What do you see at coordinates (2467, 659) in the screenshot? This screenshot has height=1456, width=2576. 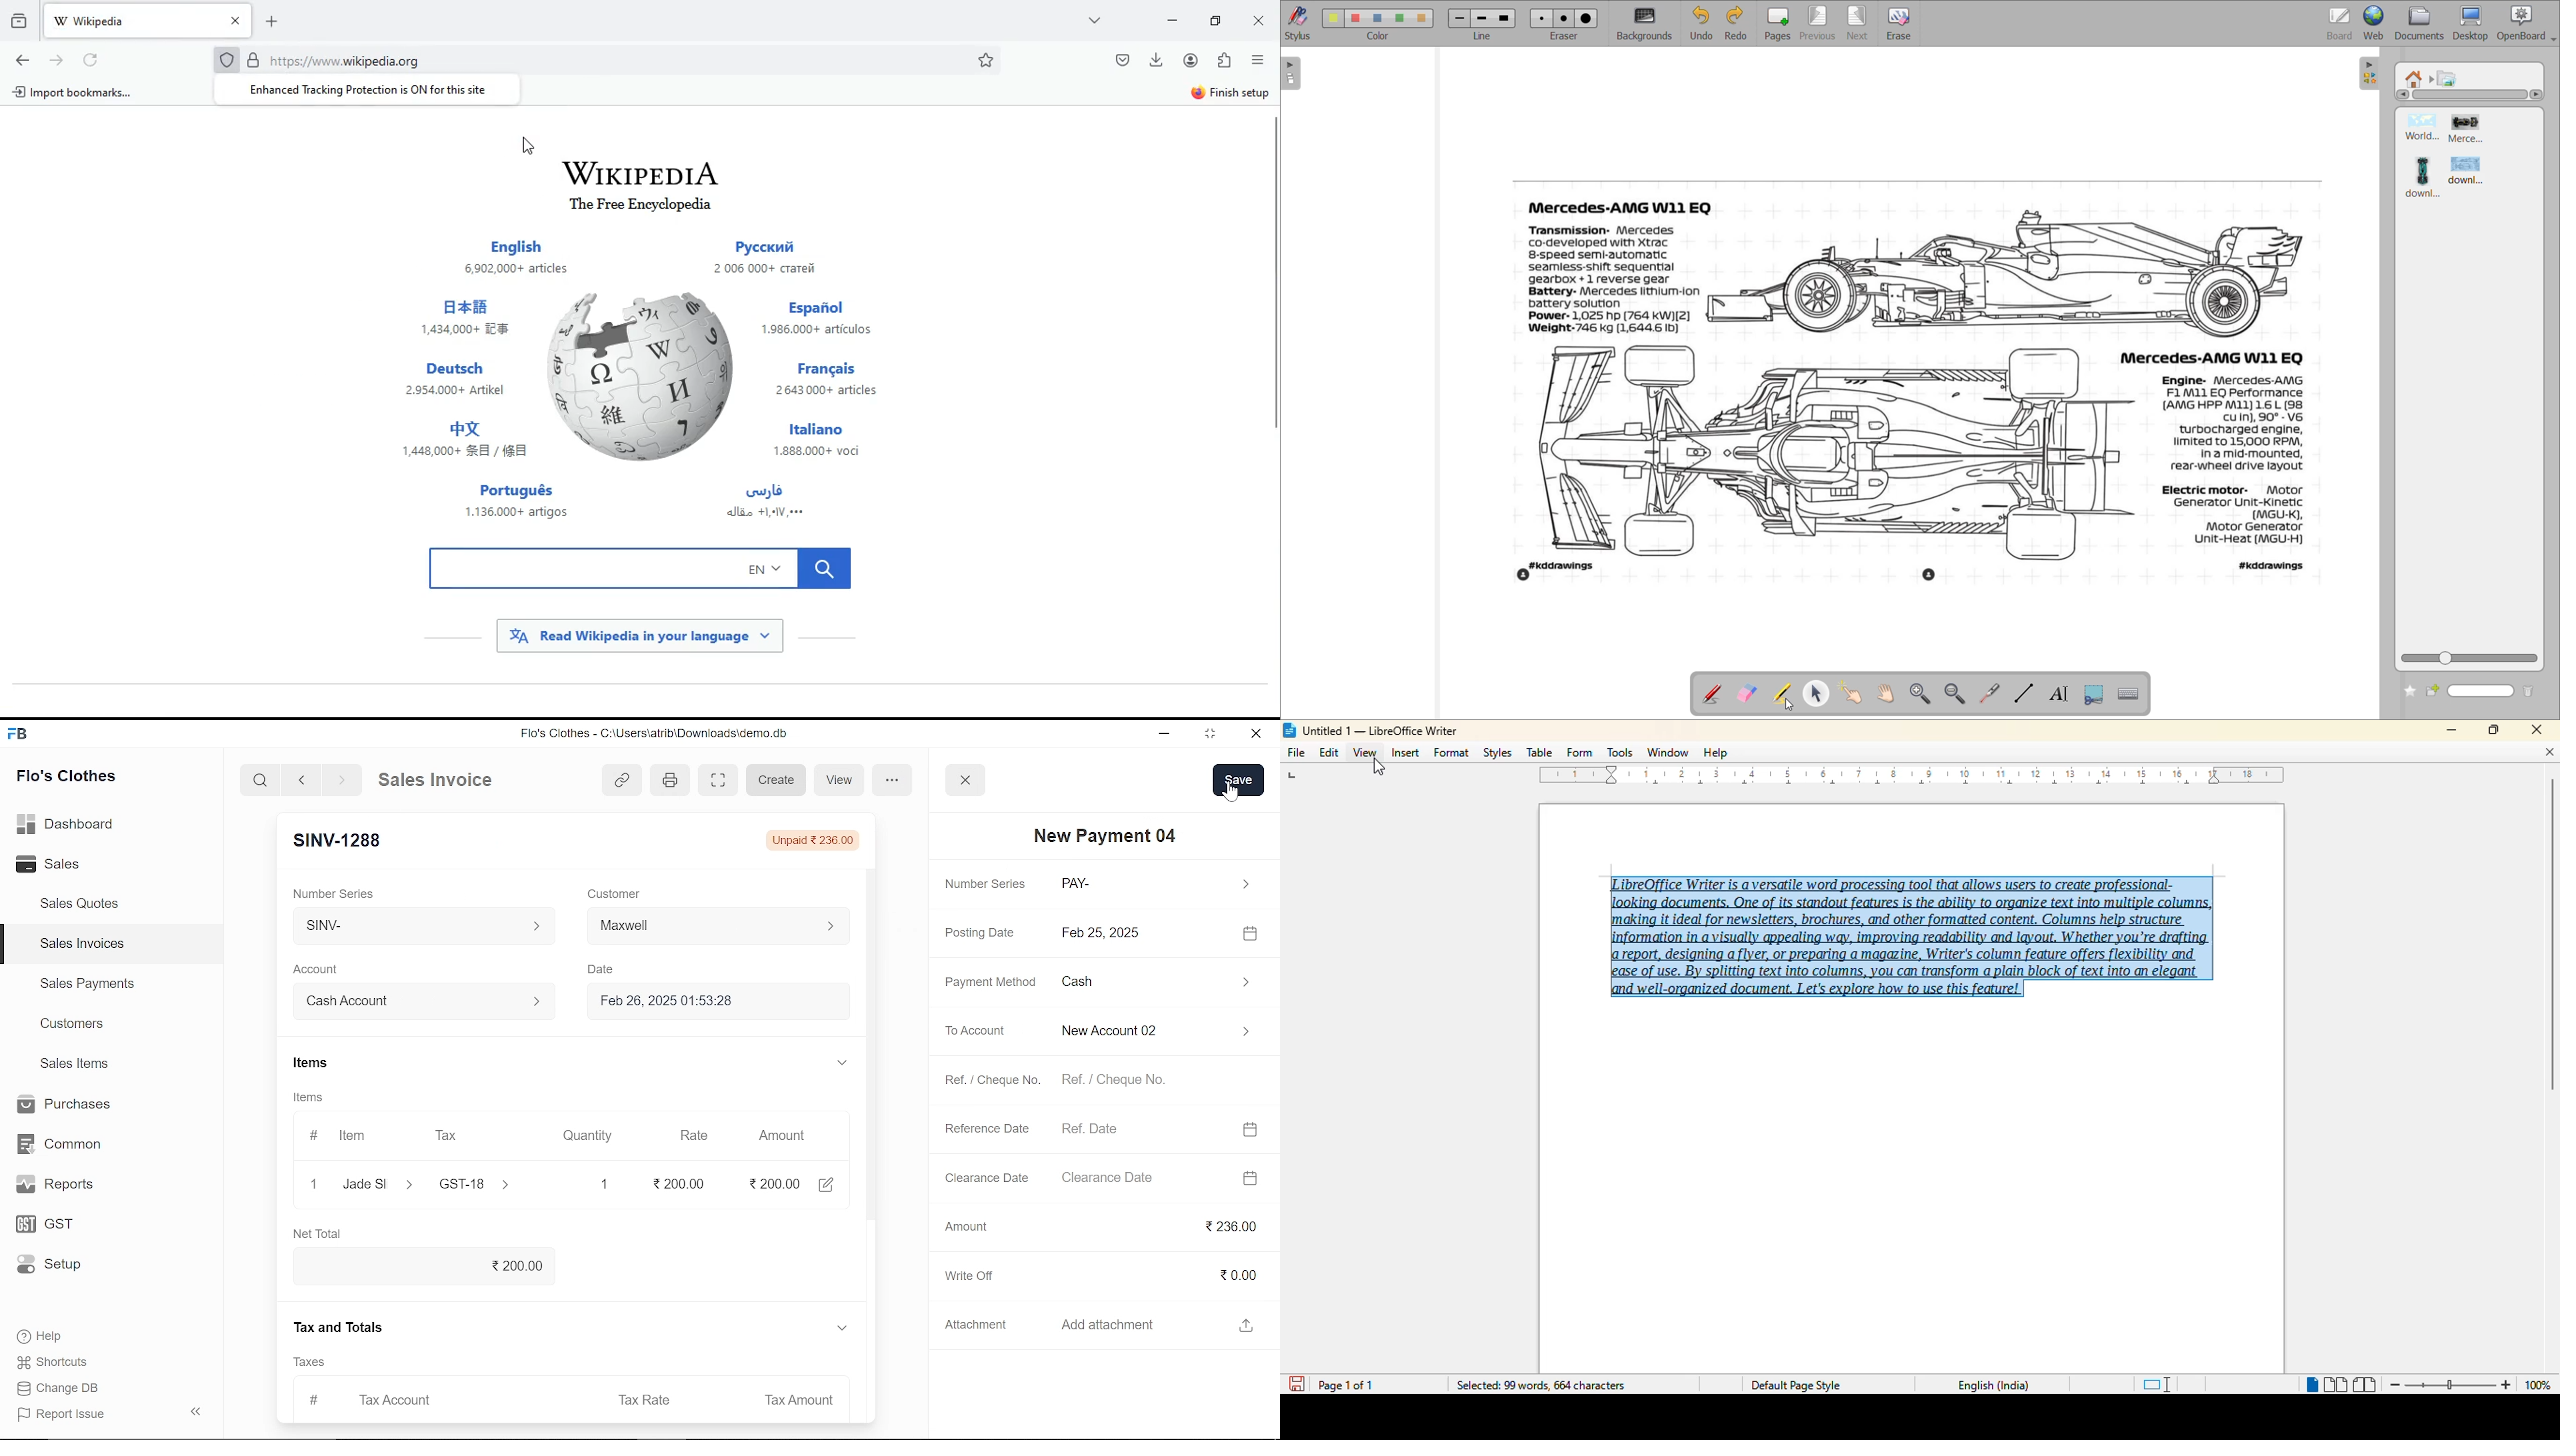 I see `zoom slider` at bounding box center [2467, 659].